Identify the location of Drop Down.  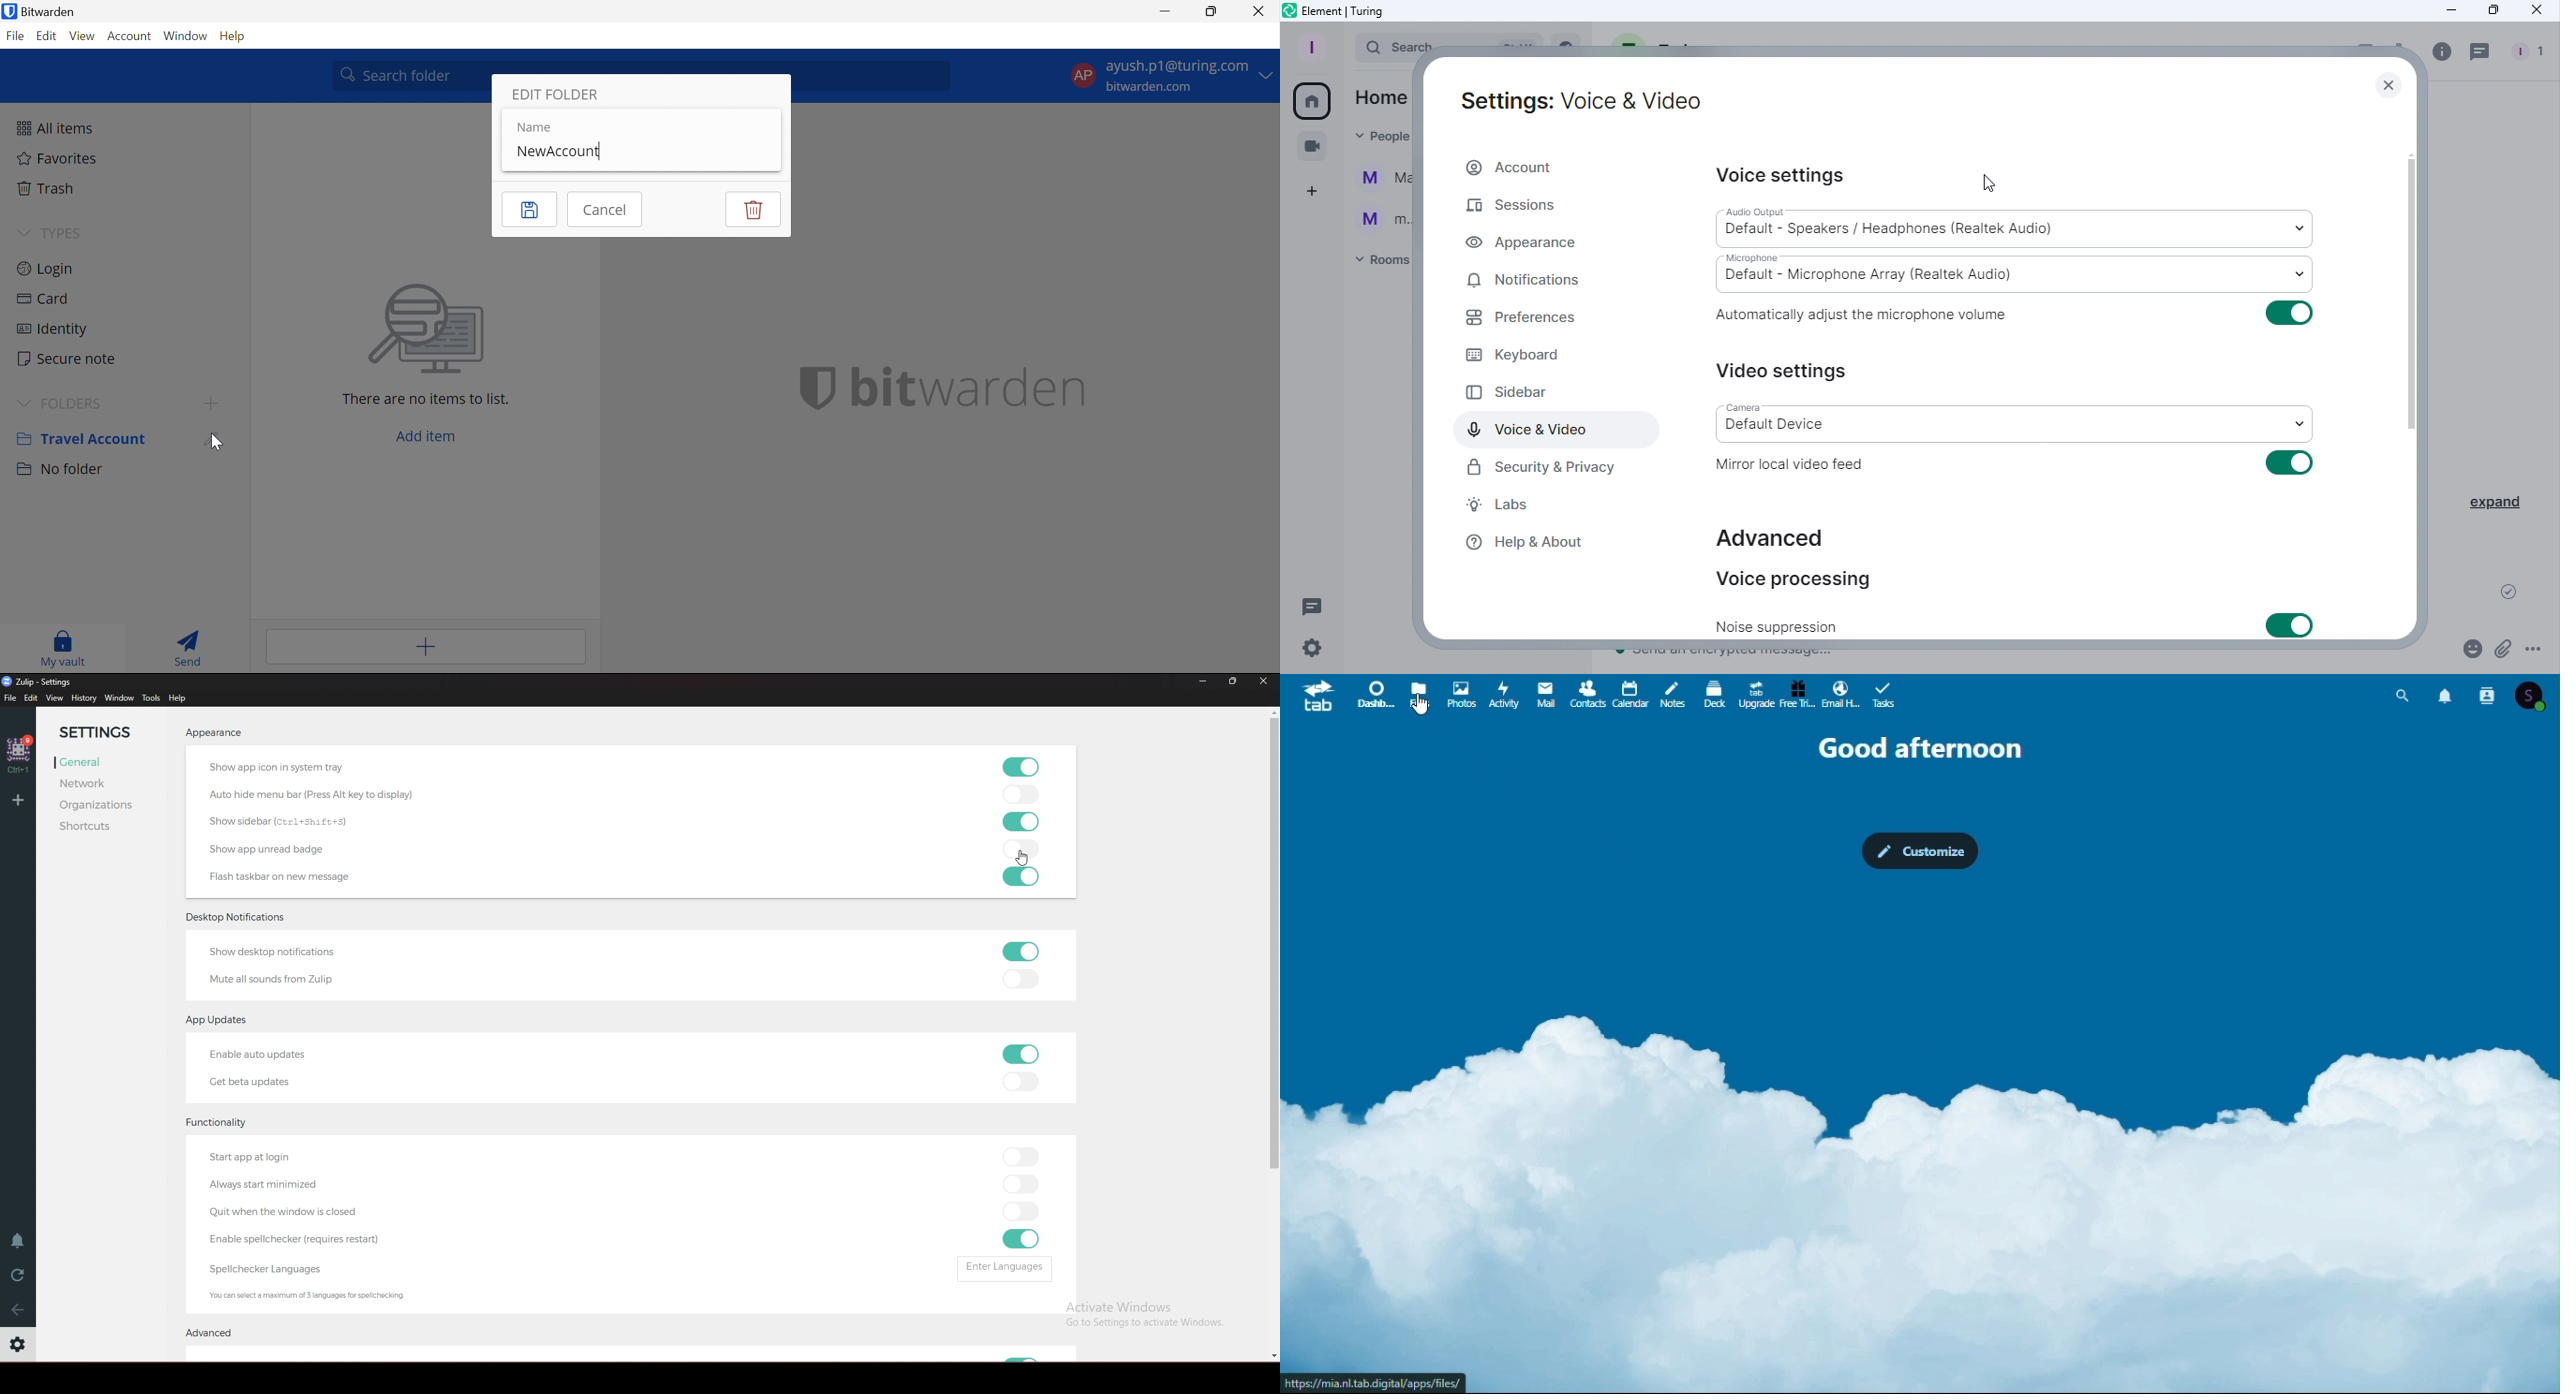
(19, 232).